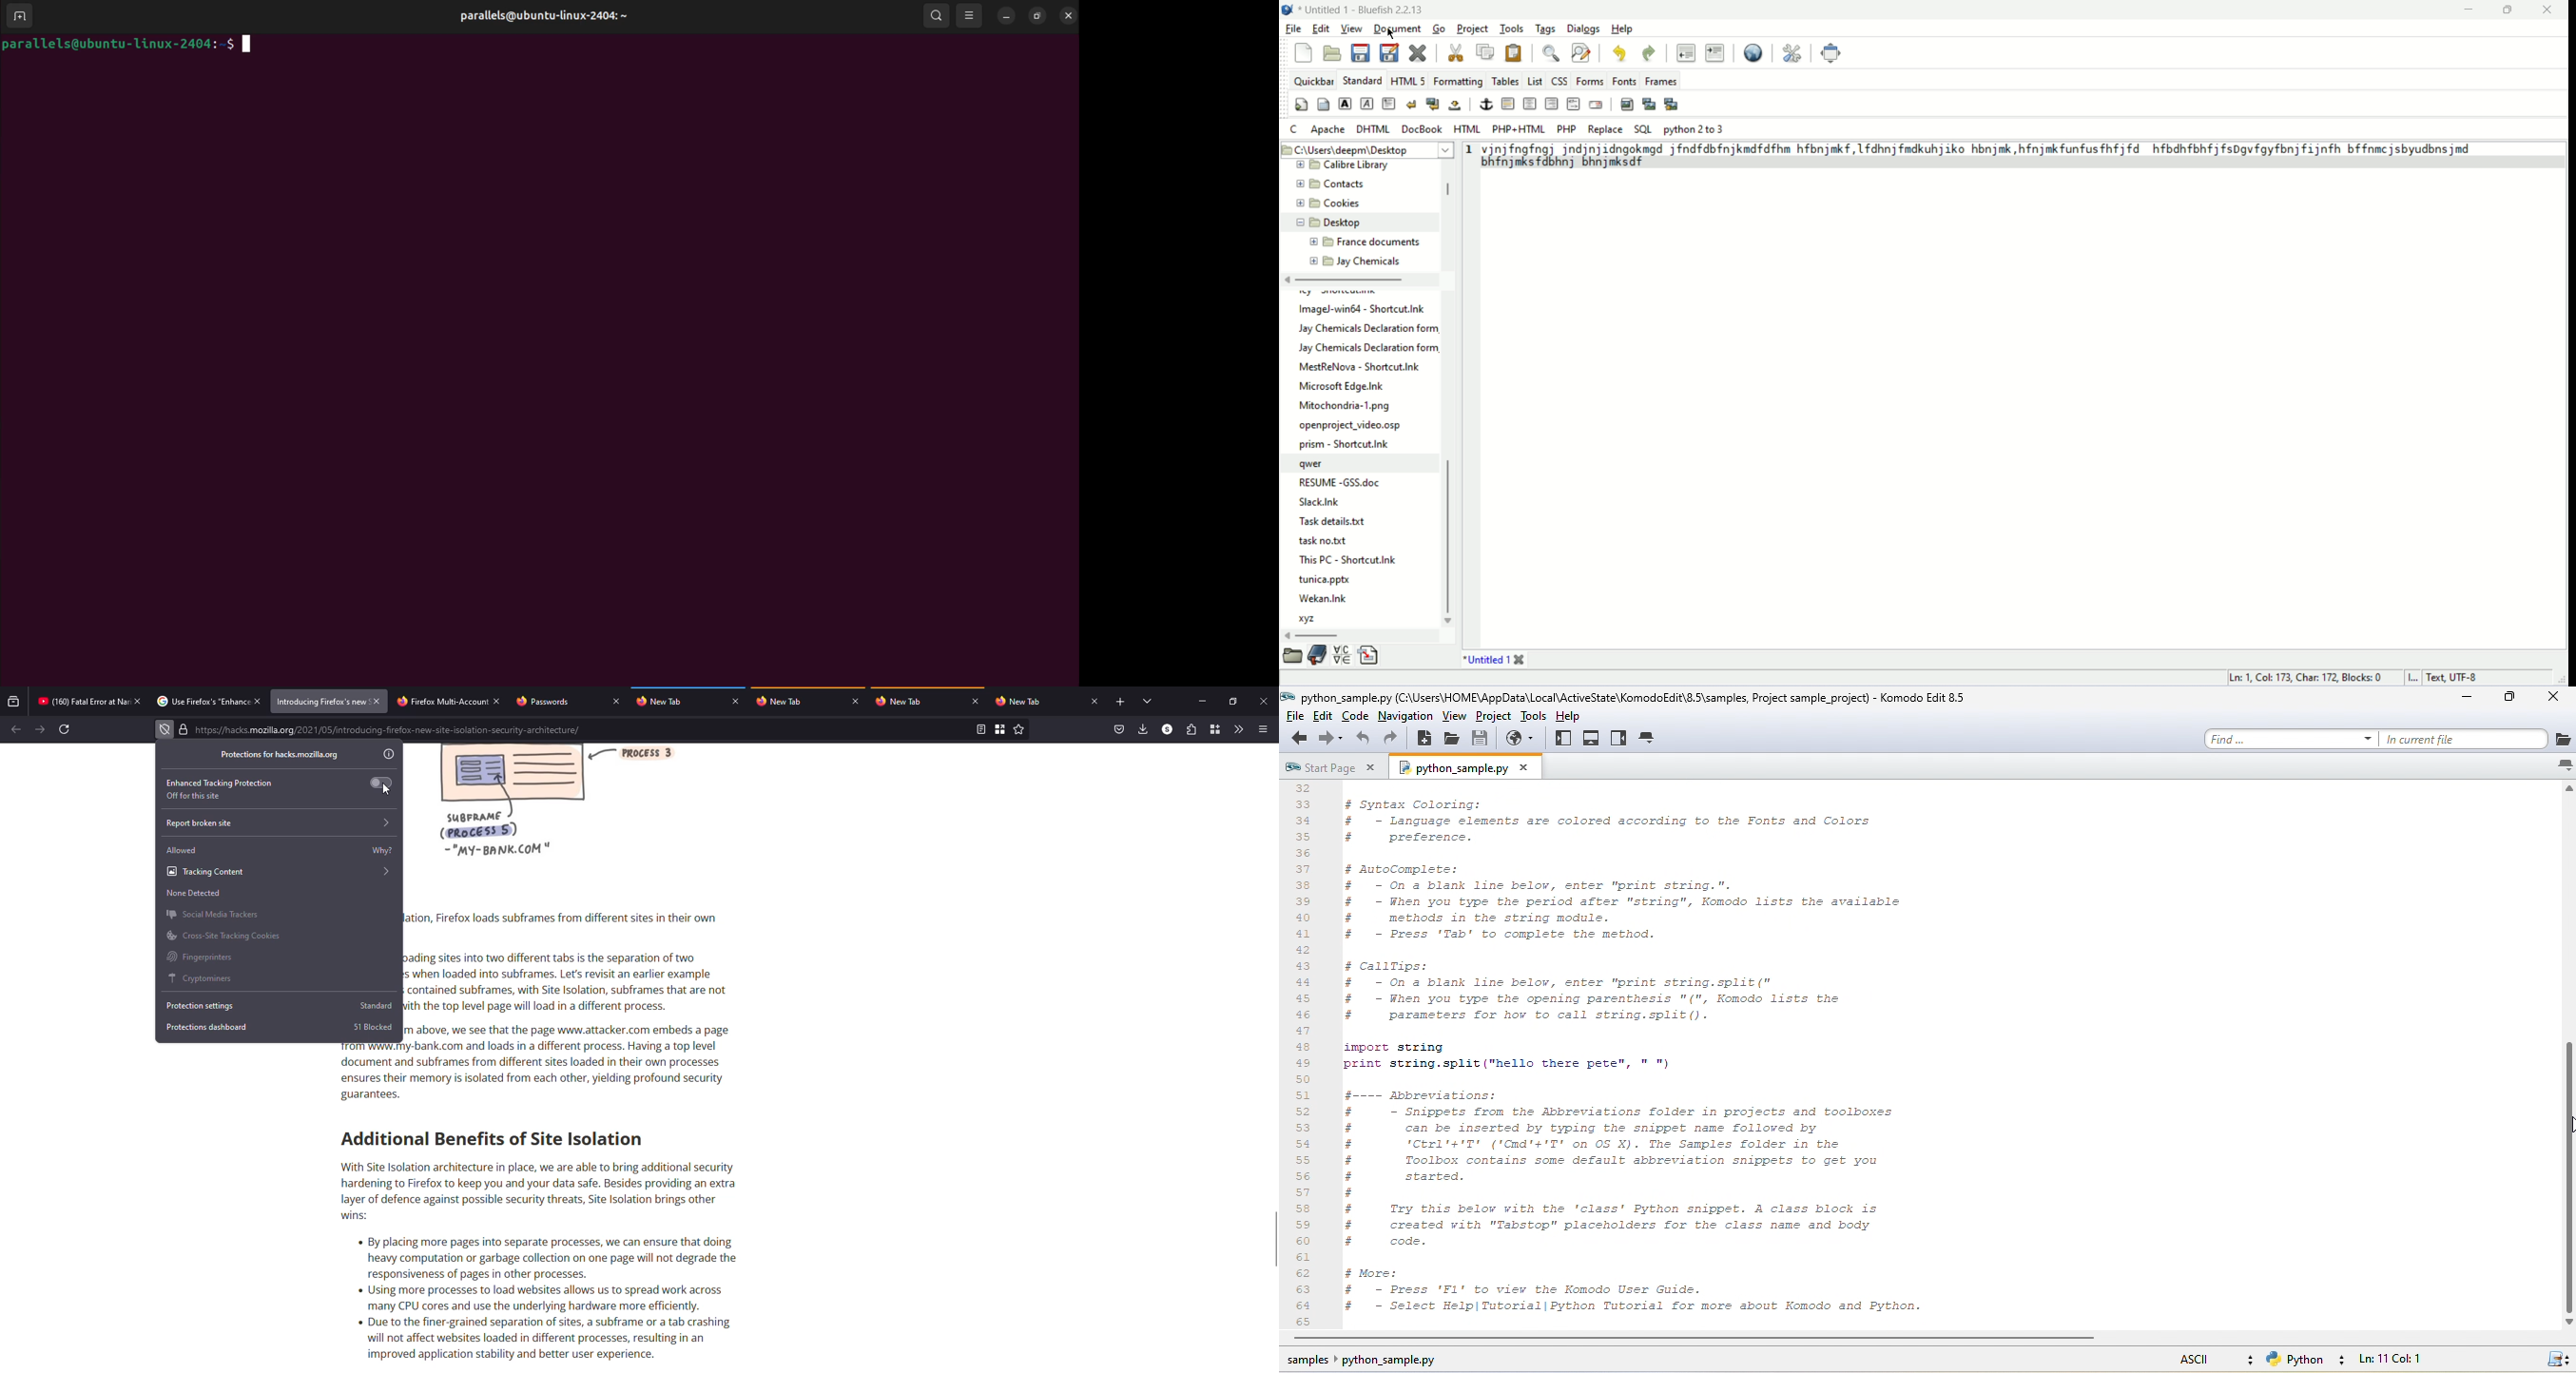 The height and width of the screenshot is (1400, 2576). What do you see at coordinates (1264, 700) in the screenshot?
I see `close` at bounding box center [1264, 700].